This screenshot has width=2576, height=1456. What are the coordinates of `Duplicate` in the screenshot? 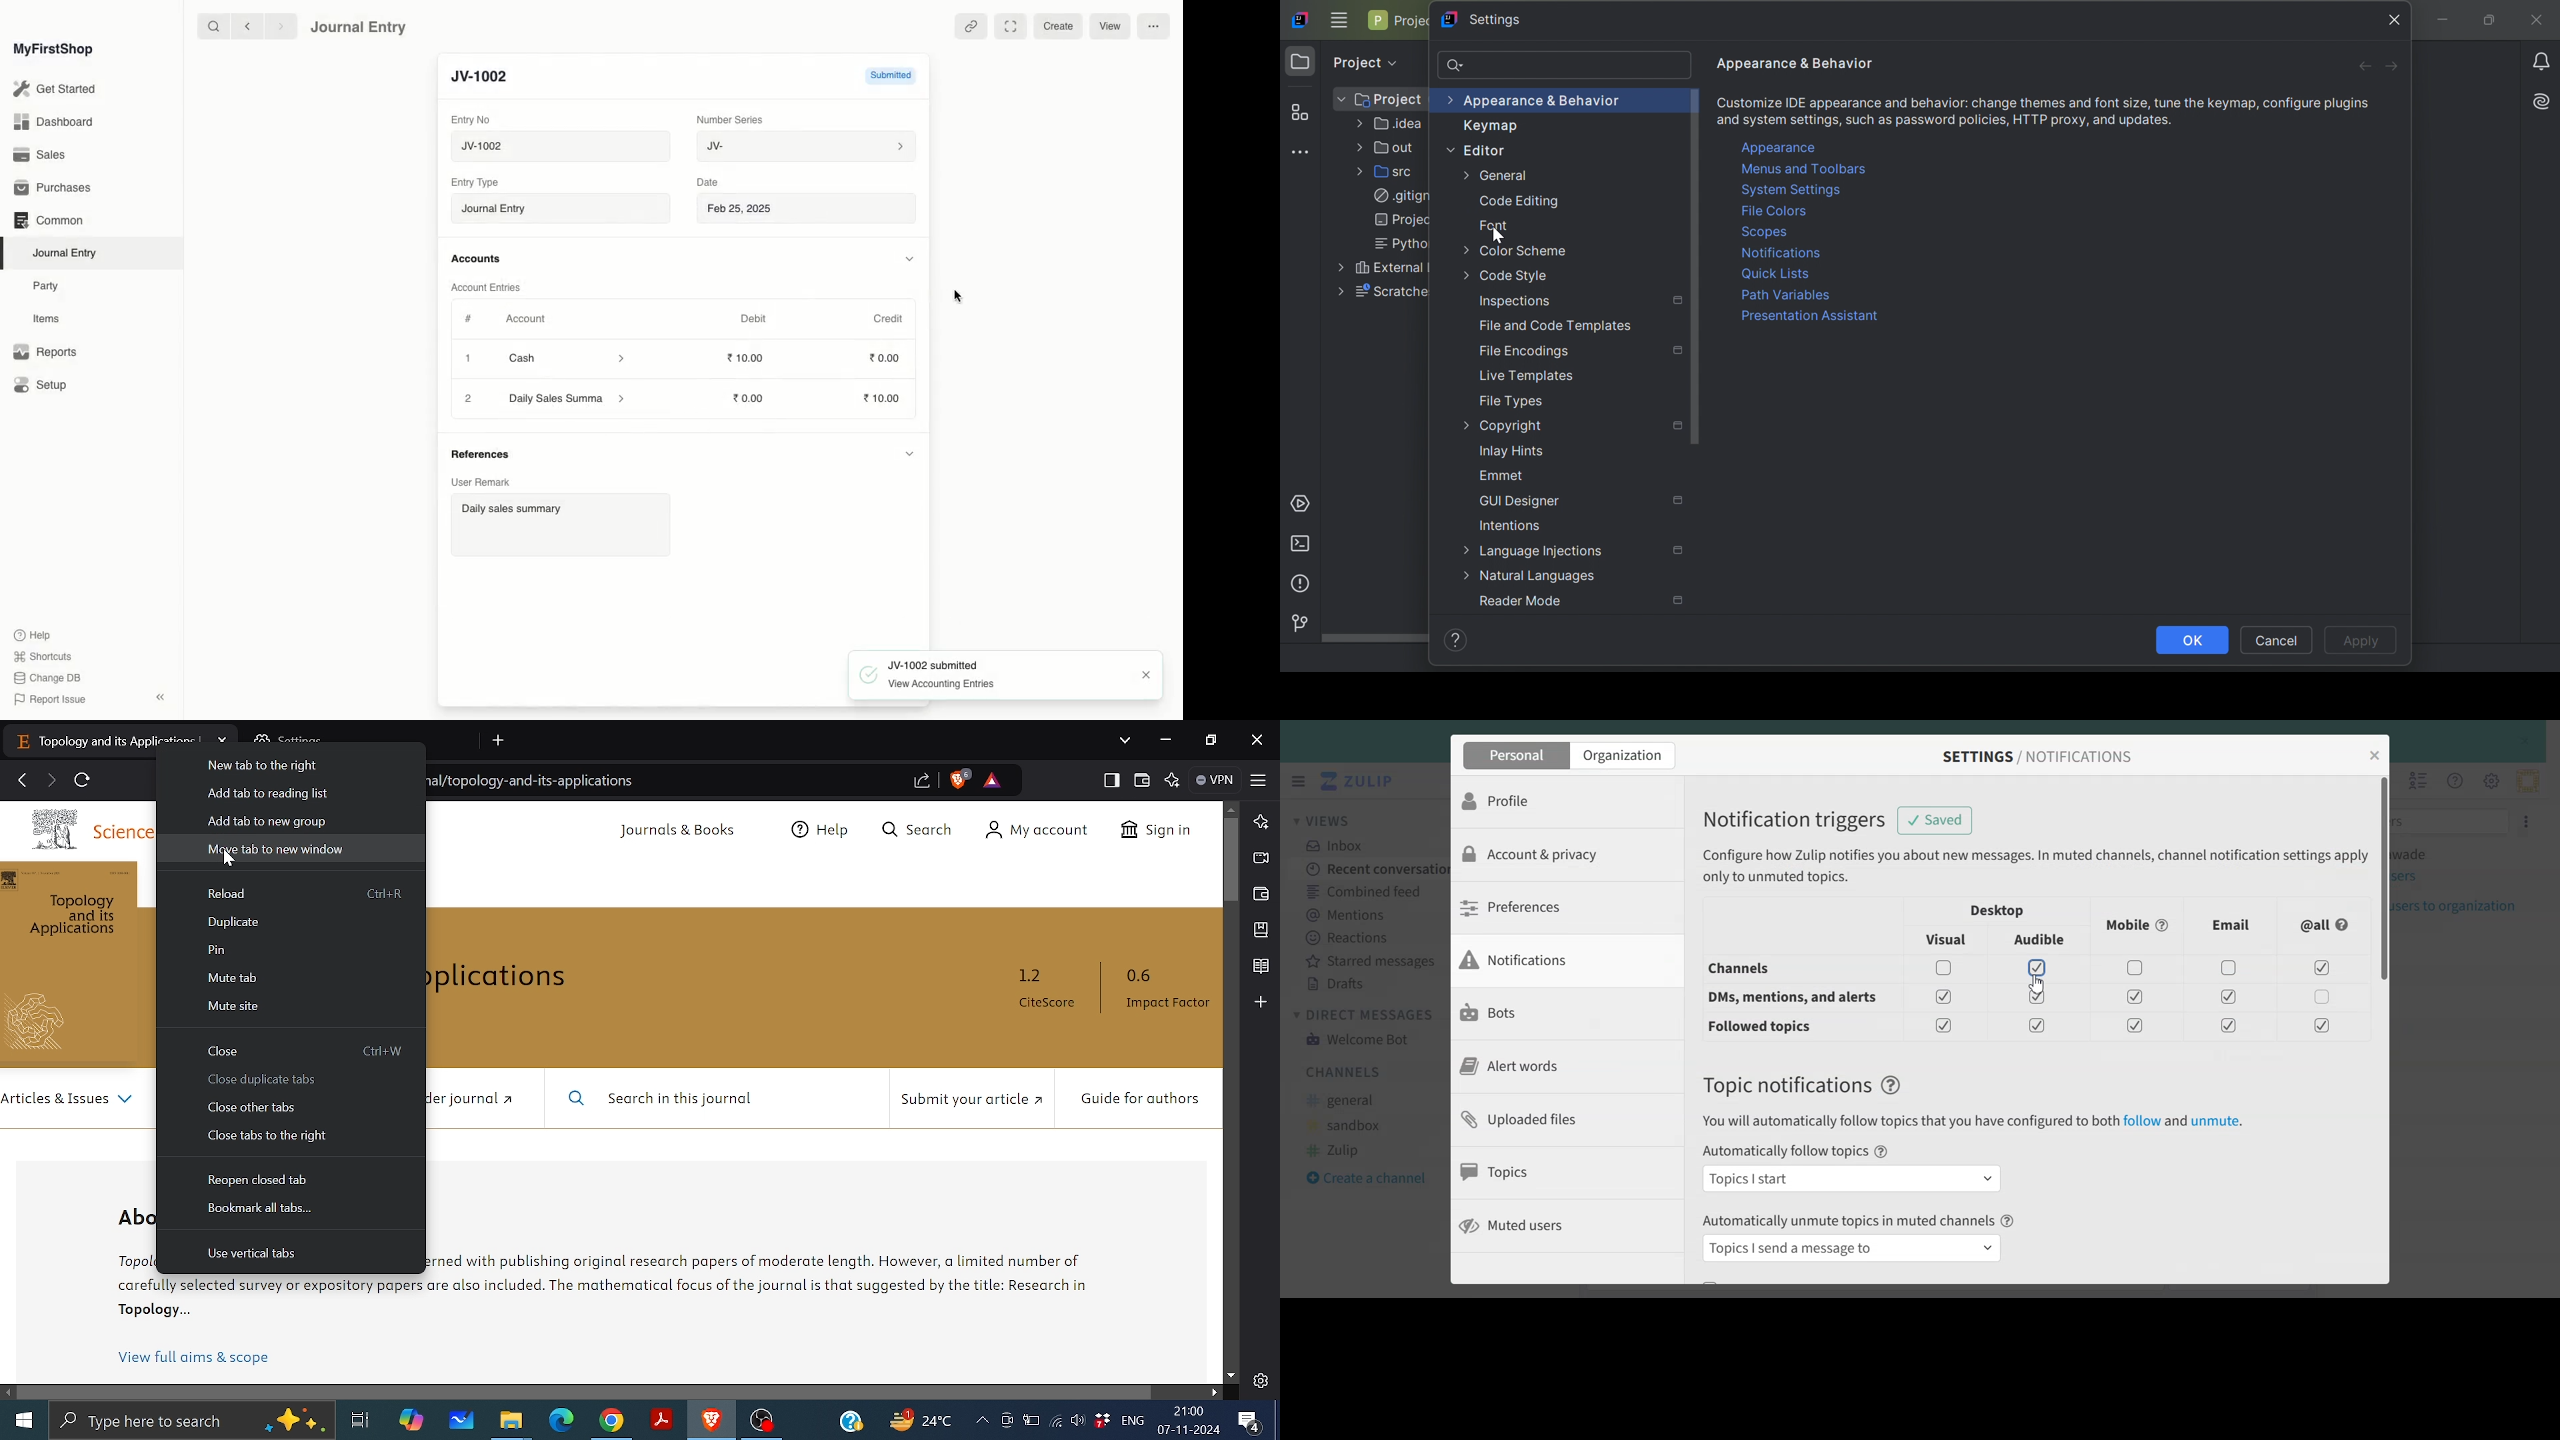 It's located at (236, 922).